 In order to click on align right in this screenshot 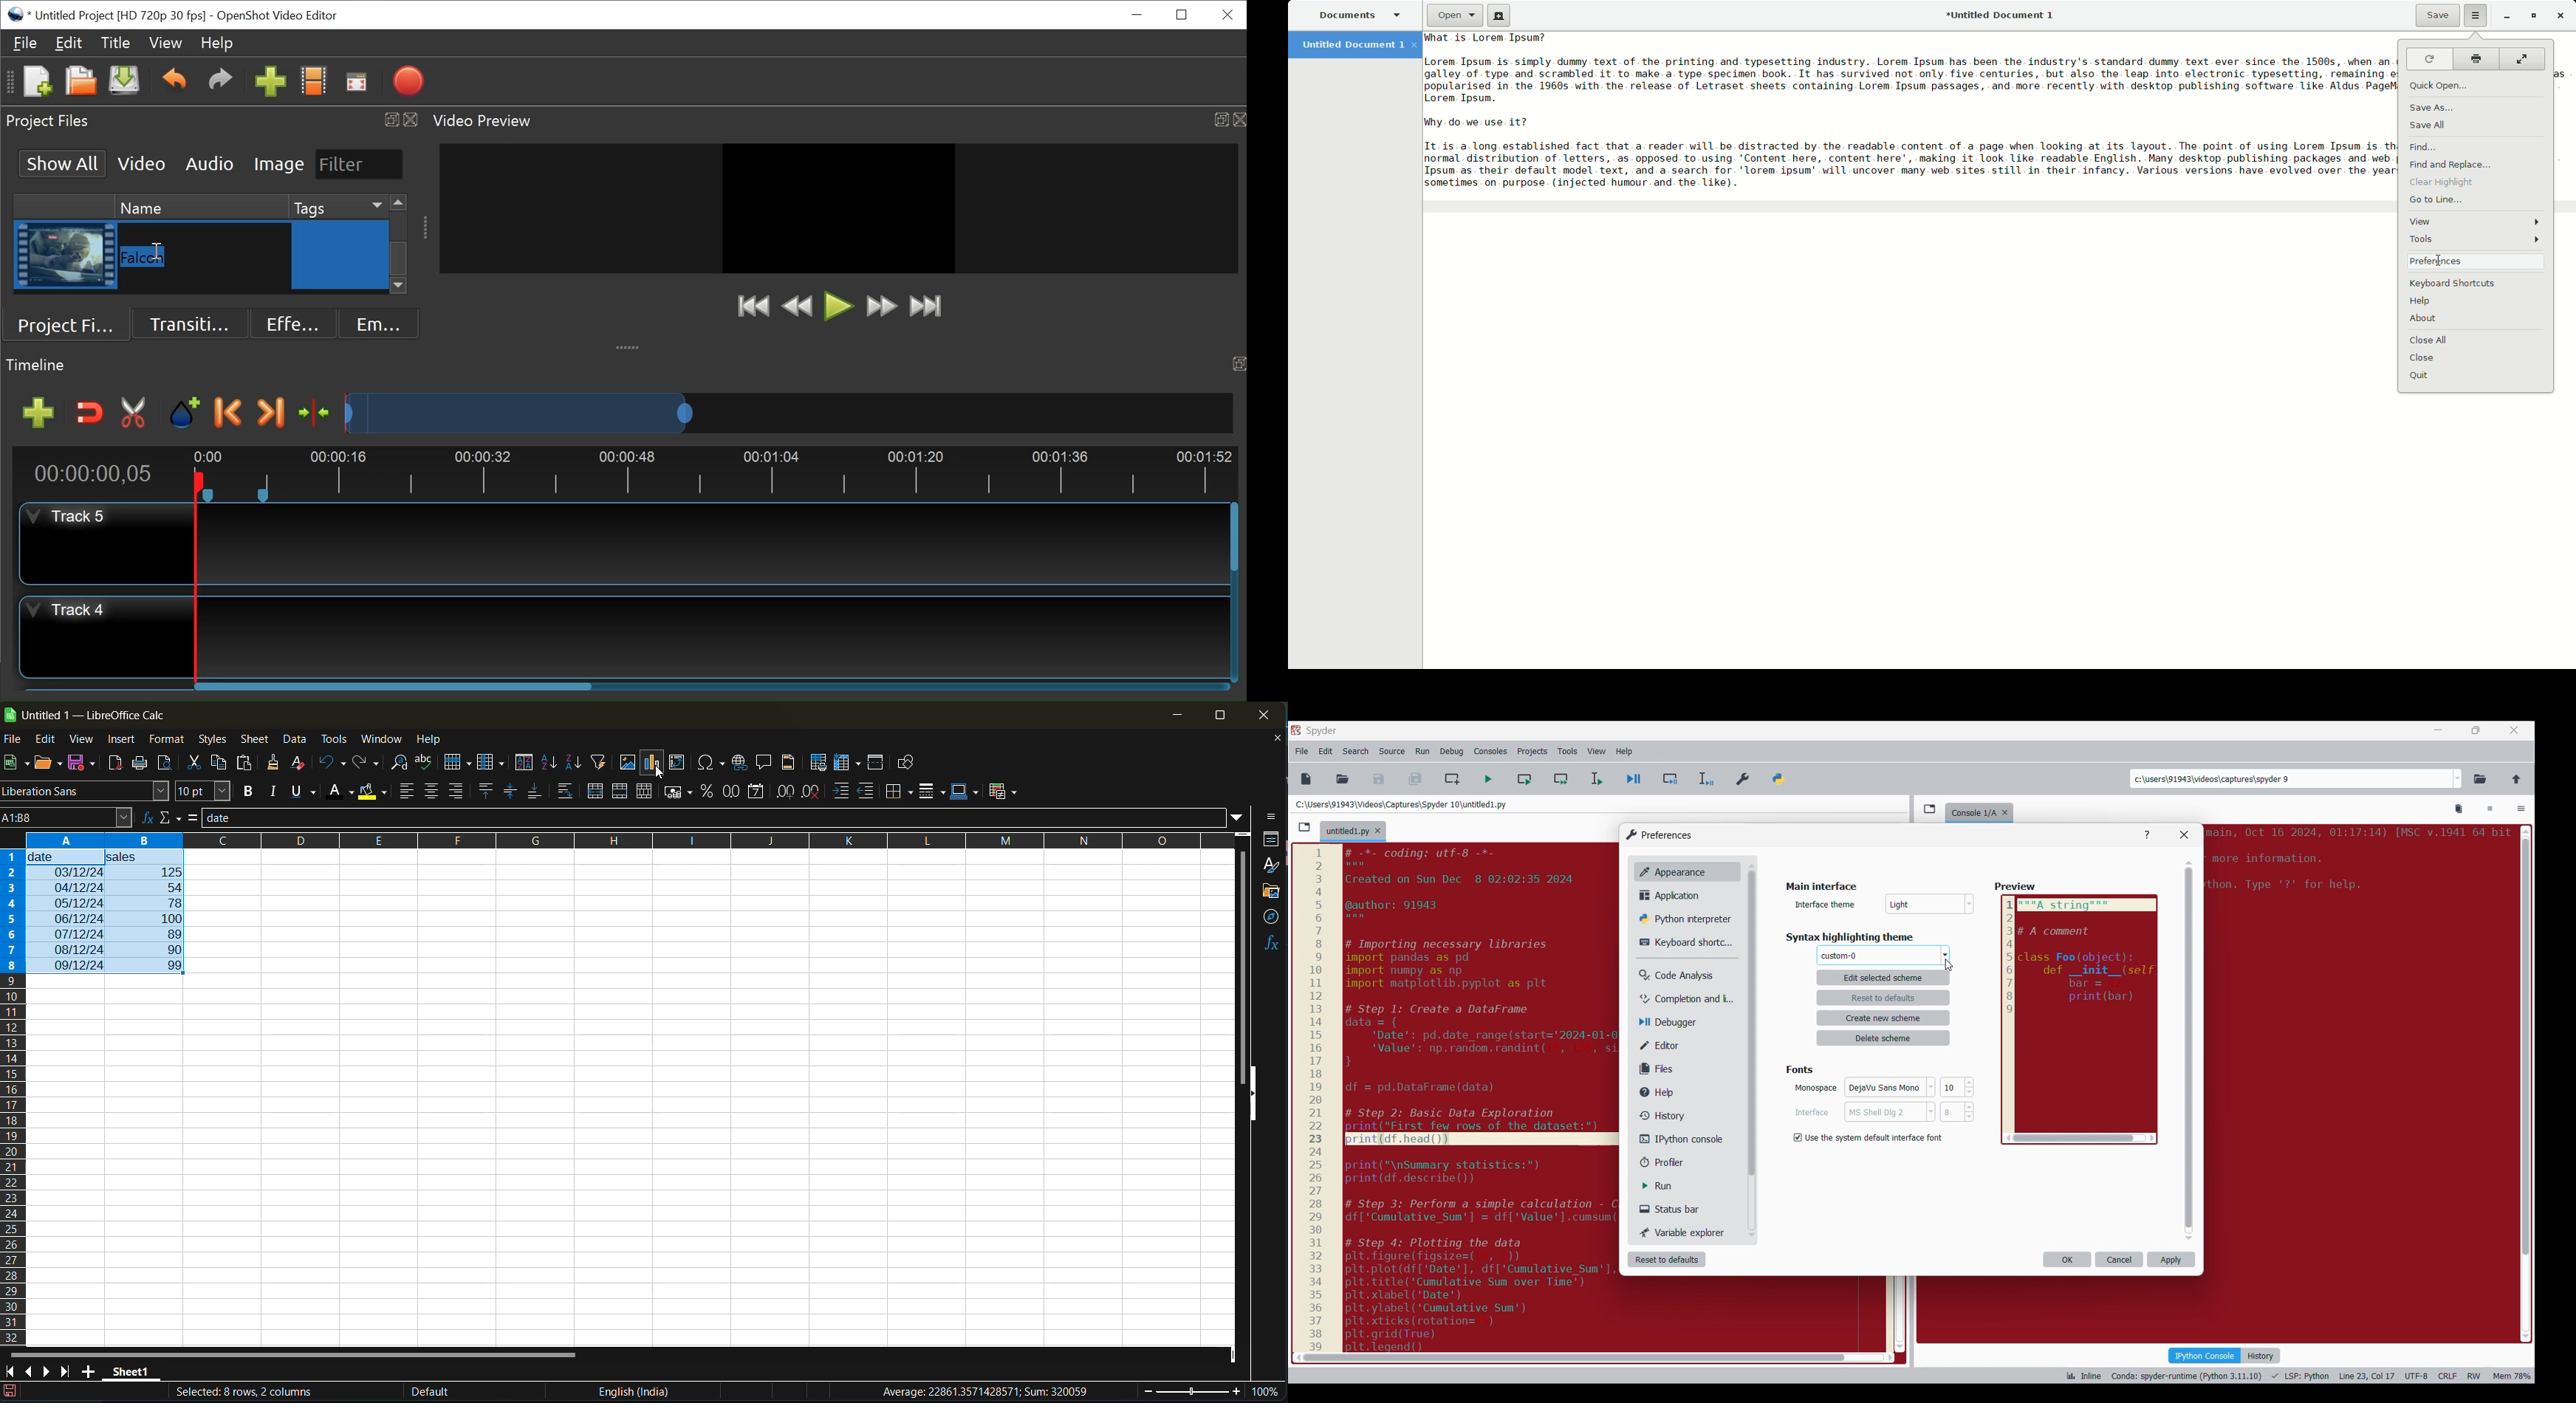, I will do `click(456, 790)`.